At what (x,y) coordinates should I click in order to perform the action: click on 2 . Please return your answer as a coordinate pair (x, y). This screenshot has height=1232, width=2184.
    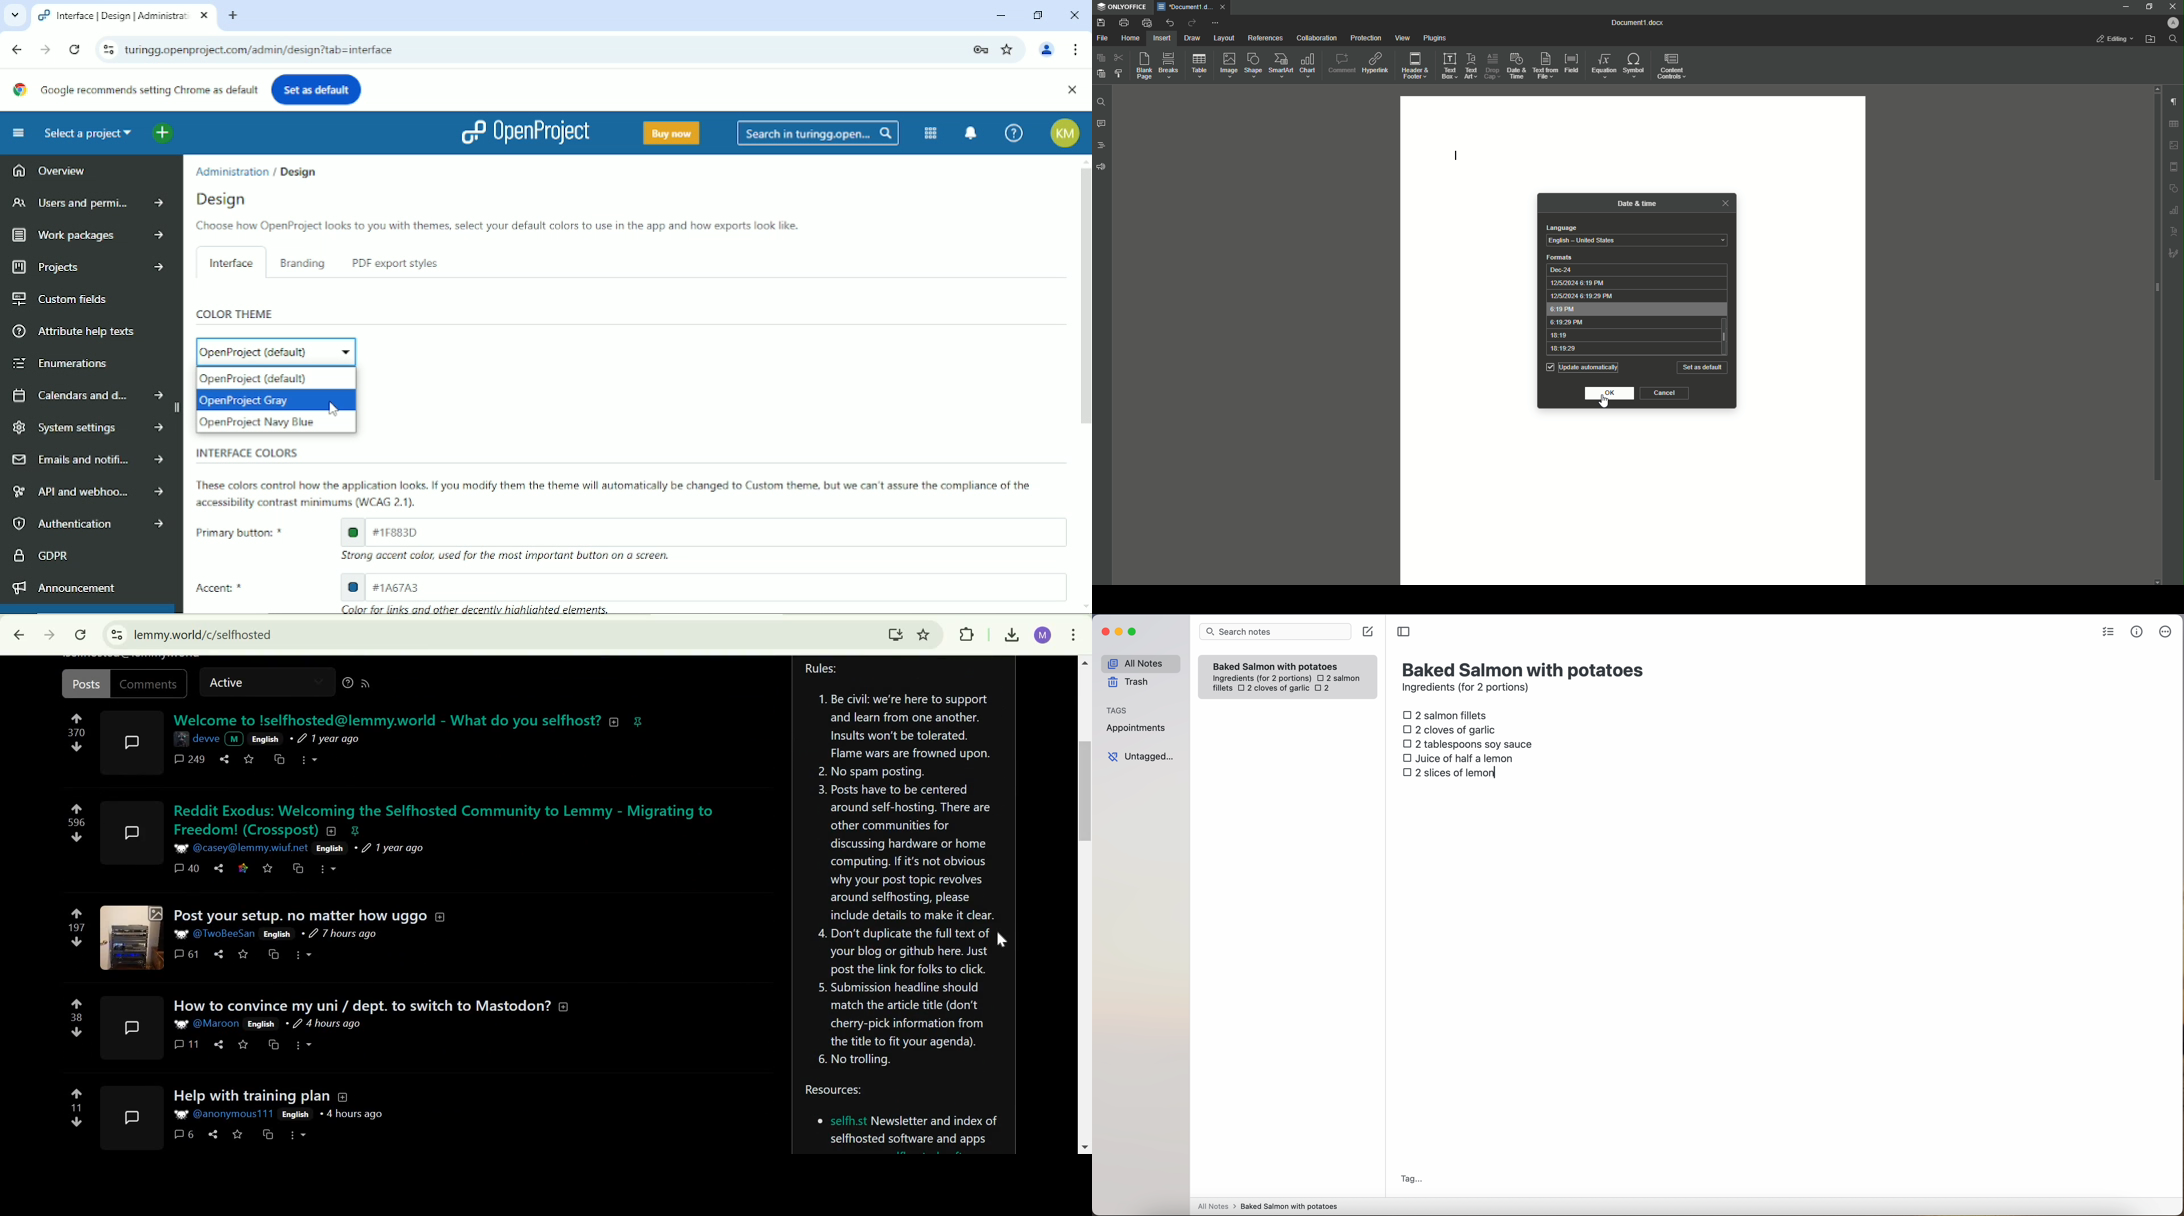
    Looking at the image, I should click on (1325, 689).